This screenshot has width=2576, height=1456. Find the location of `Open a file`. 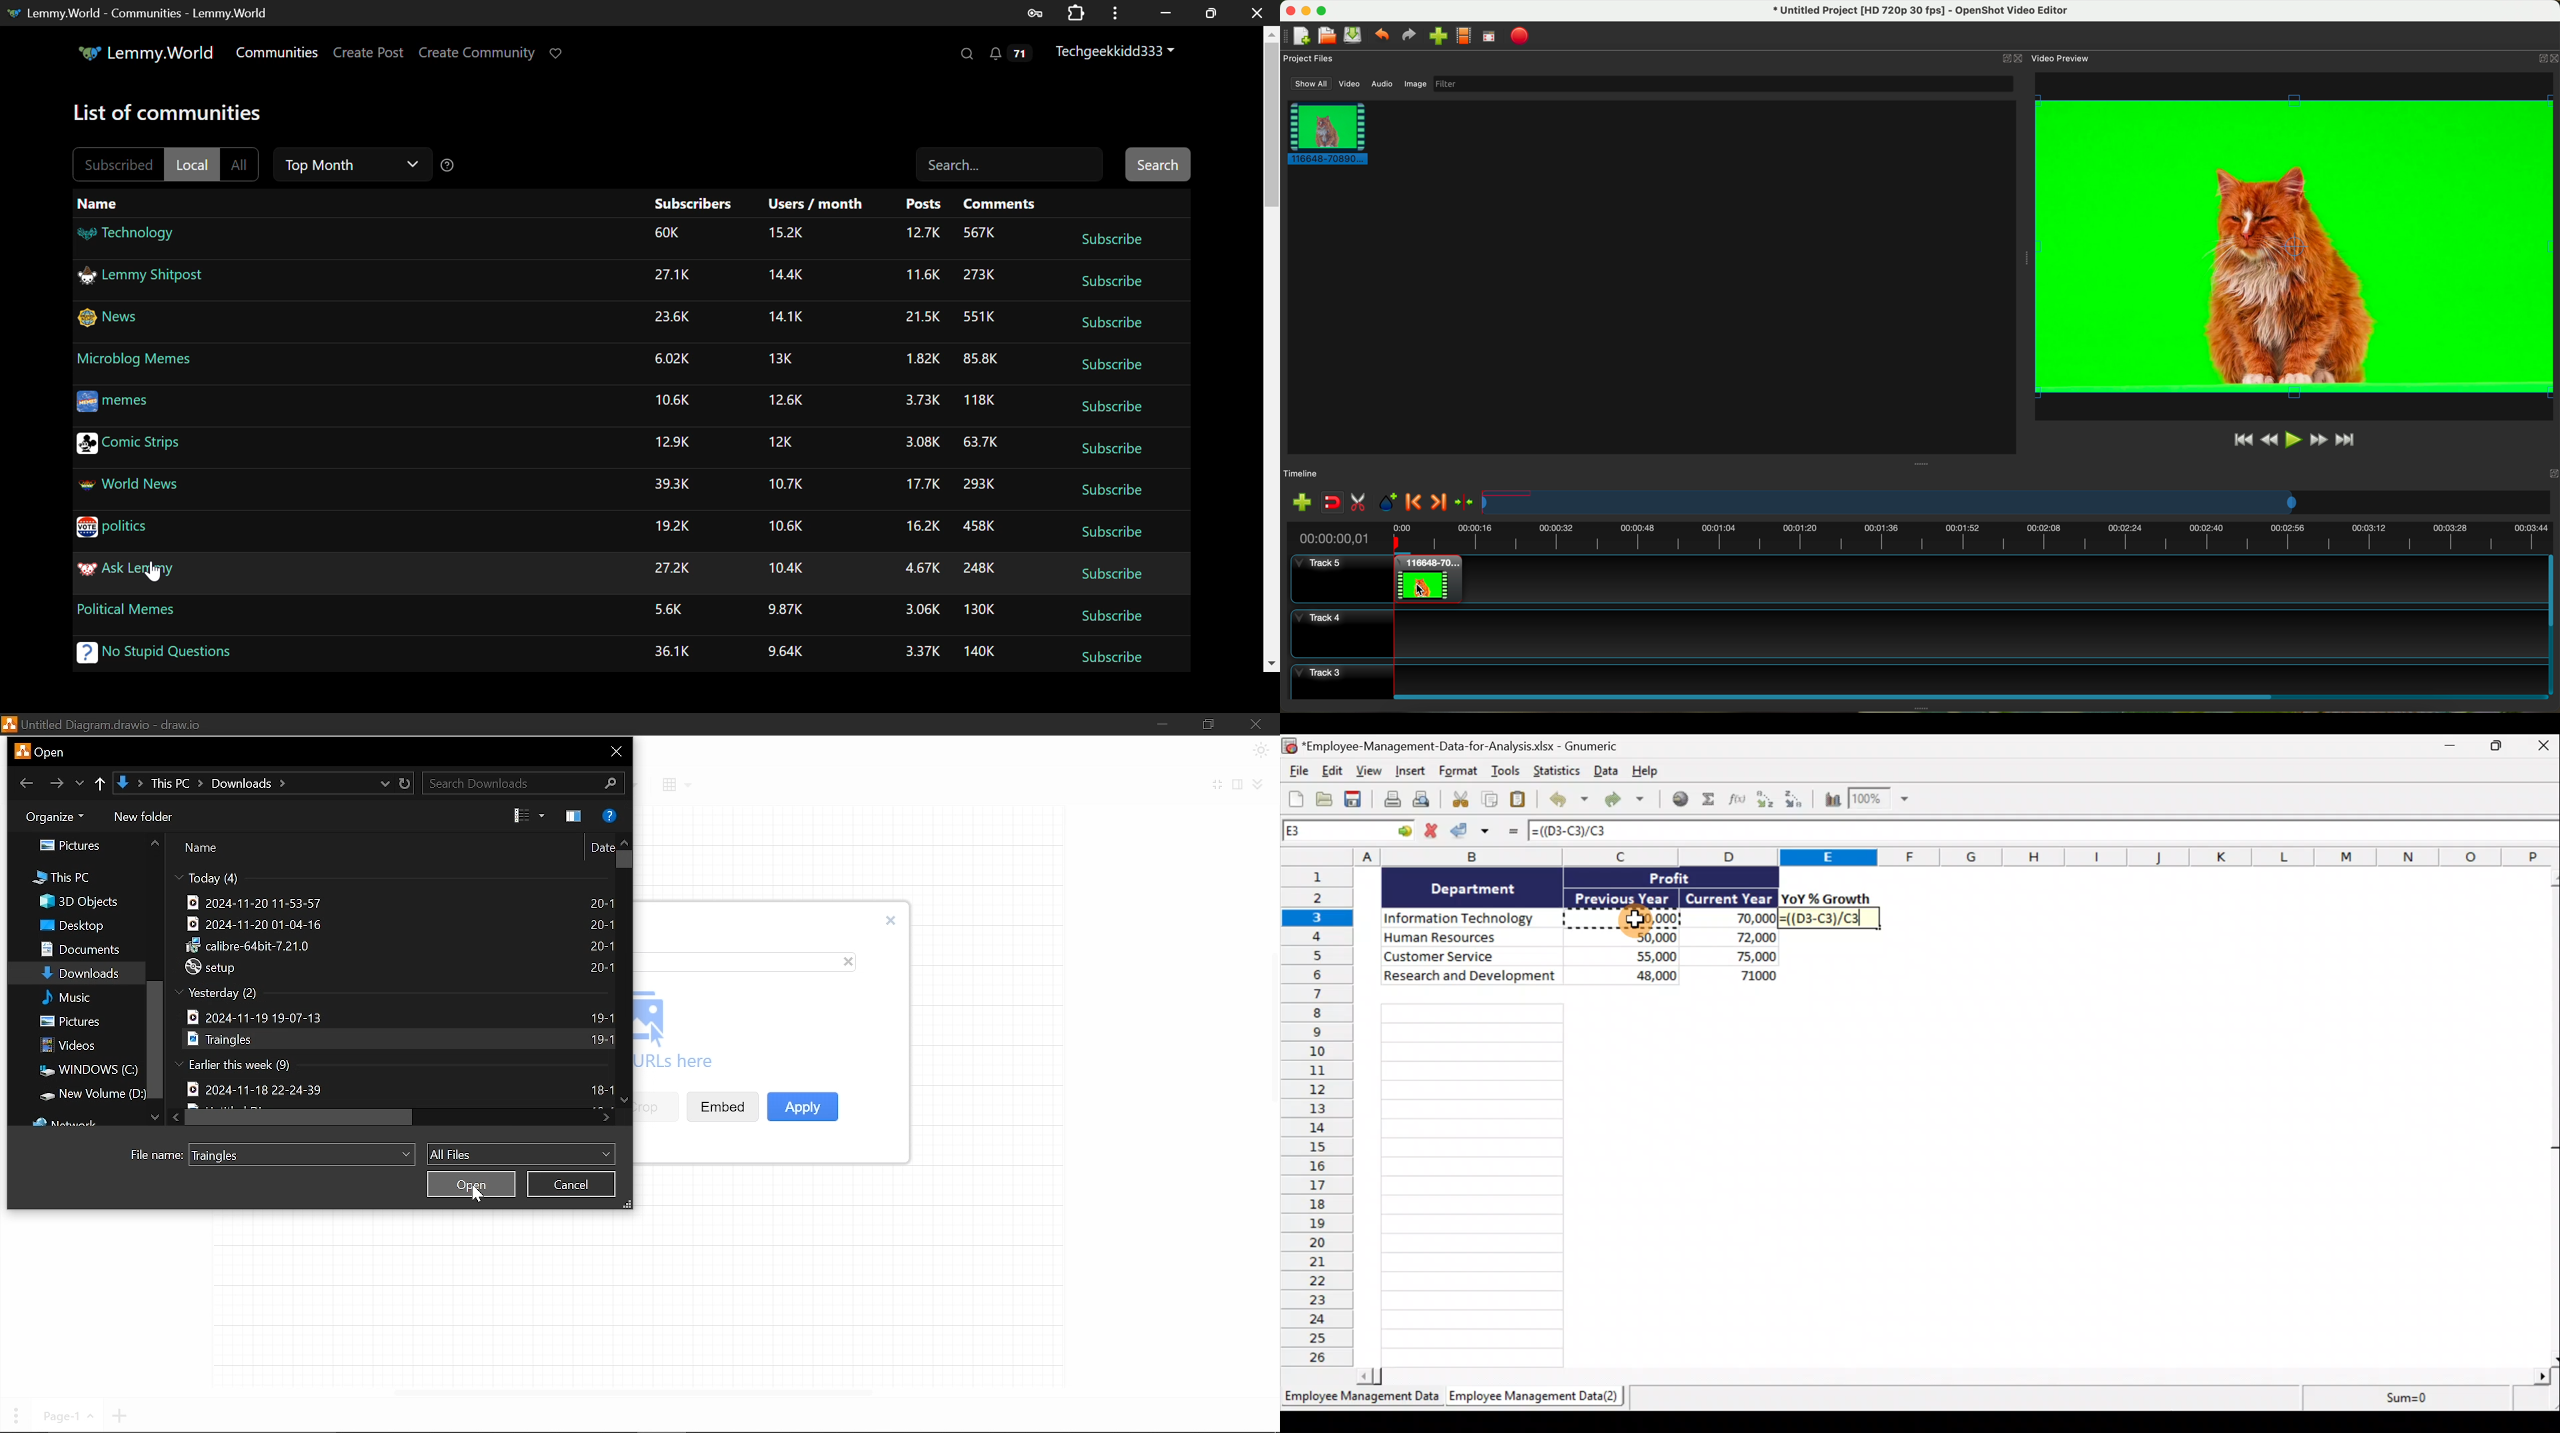

Open a file is located at coordinates (1325, 799).